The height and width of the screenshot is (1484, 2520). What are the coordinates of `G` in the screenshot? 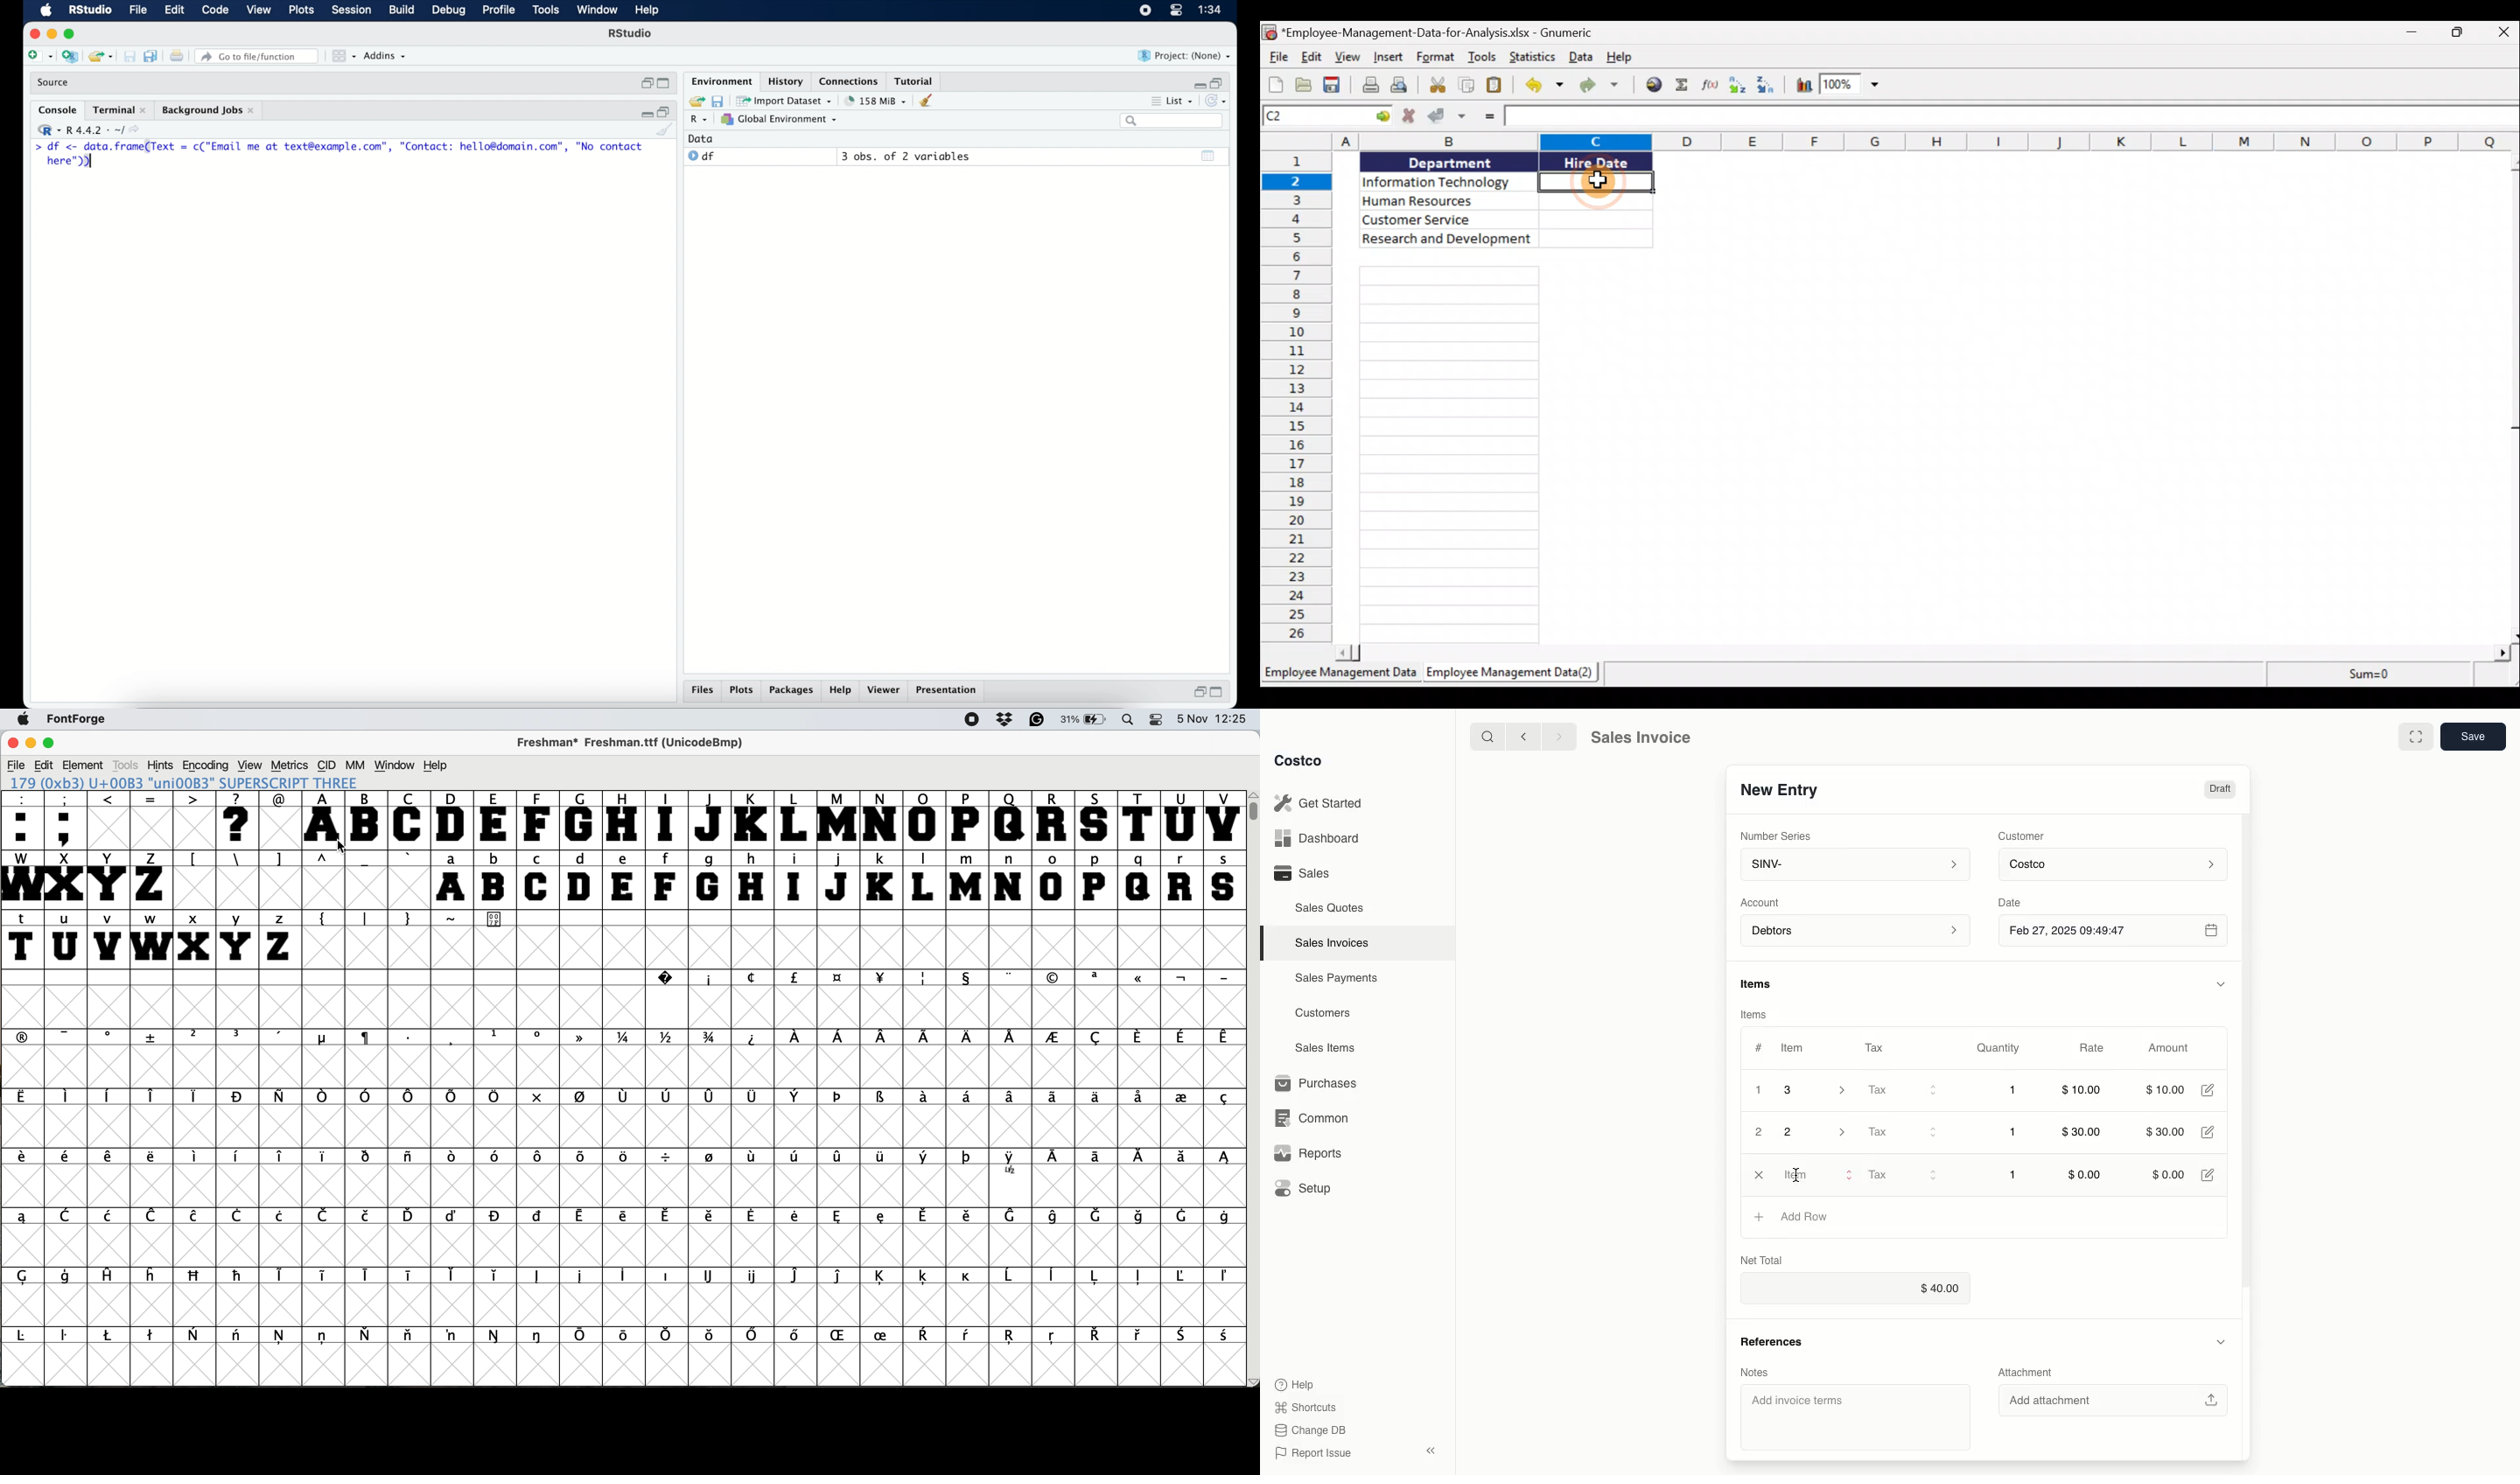 It's located at (580, 820).